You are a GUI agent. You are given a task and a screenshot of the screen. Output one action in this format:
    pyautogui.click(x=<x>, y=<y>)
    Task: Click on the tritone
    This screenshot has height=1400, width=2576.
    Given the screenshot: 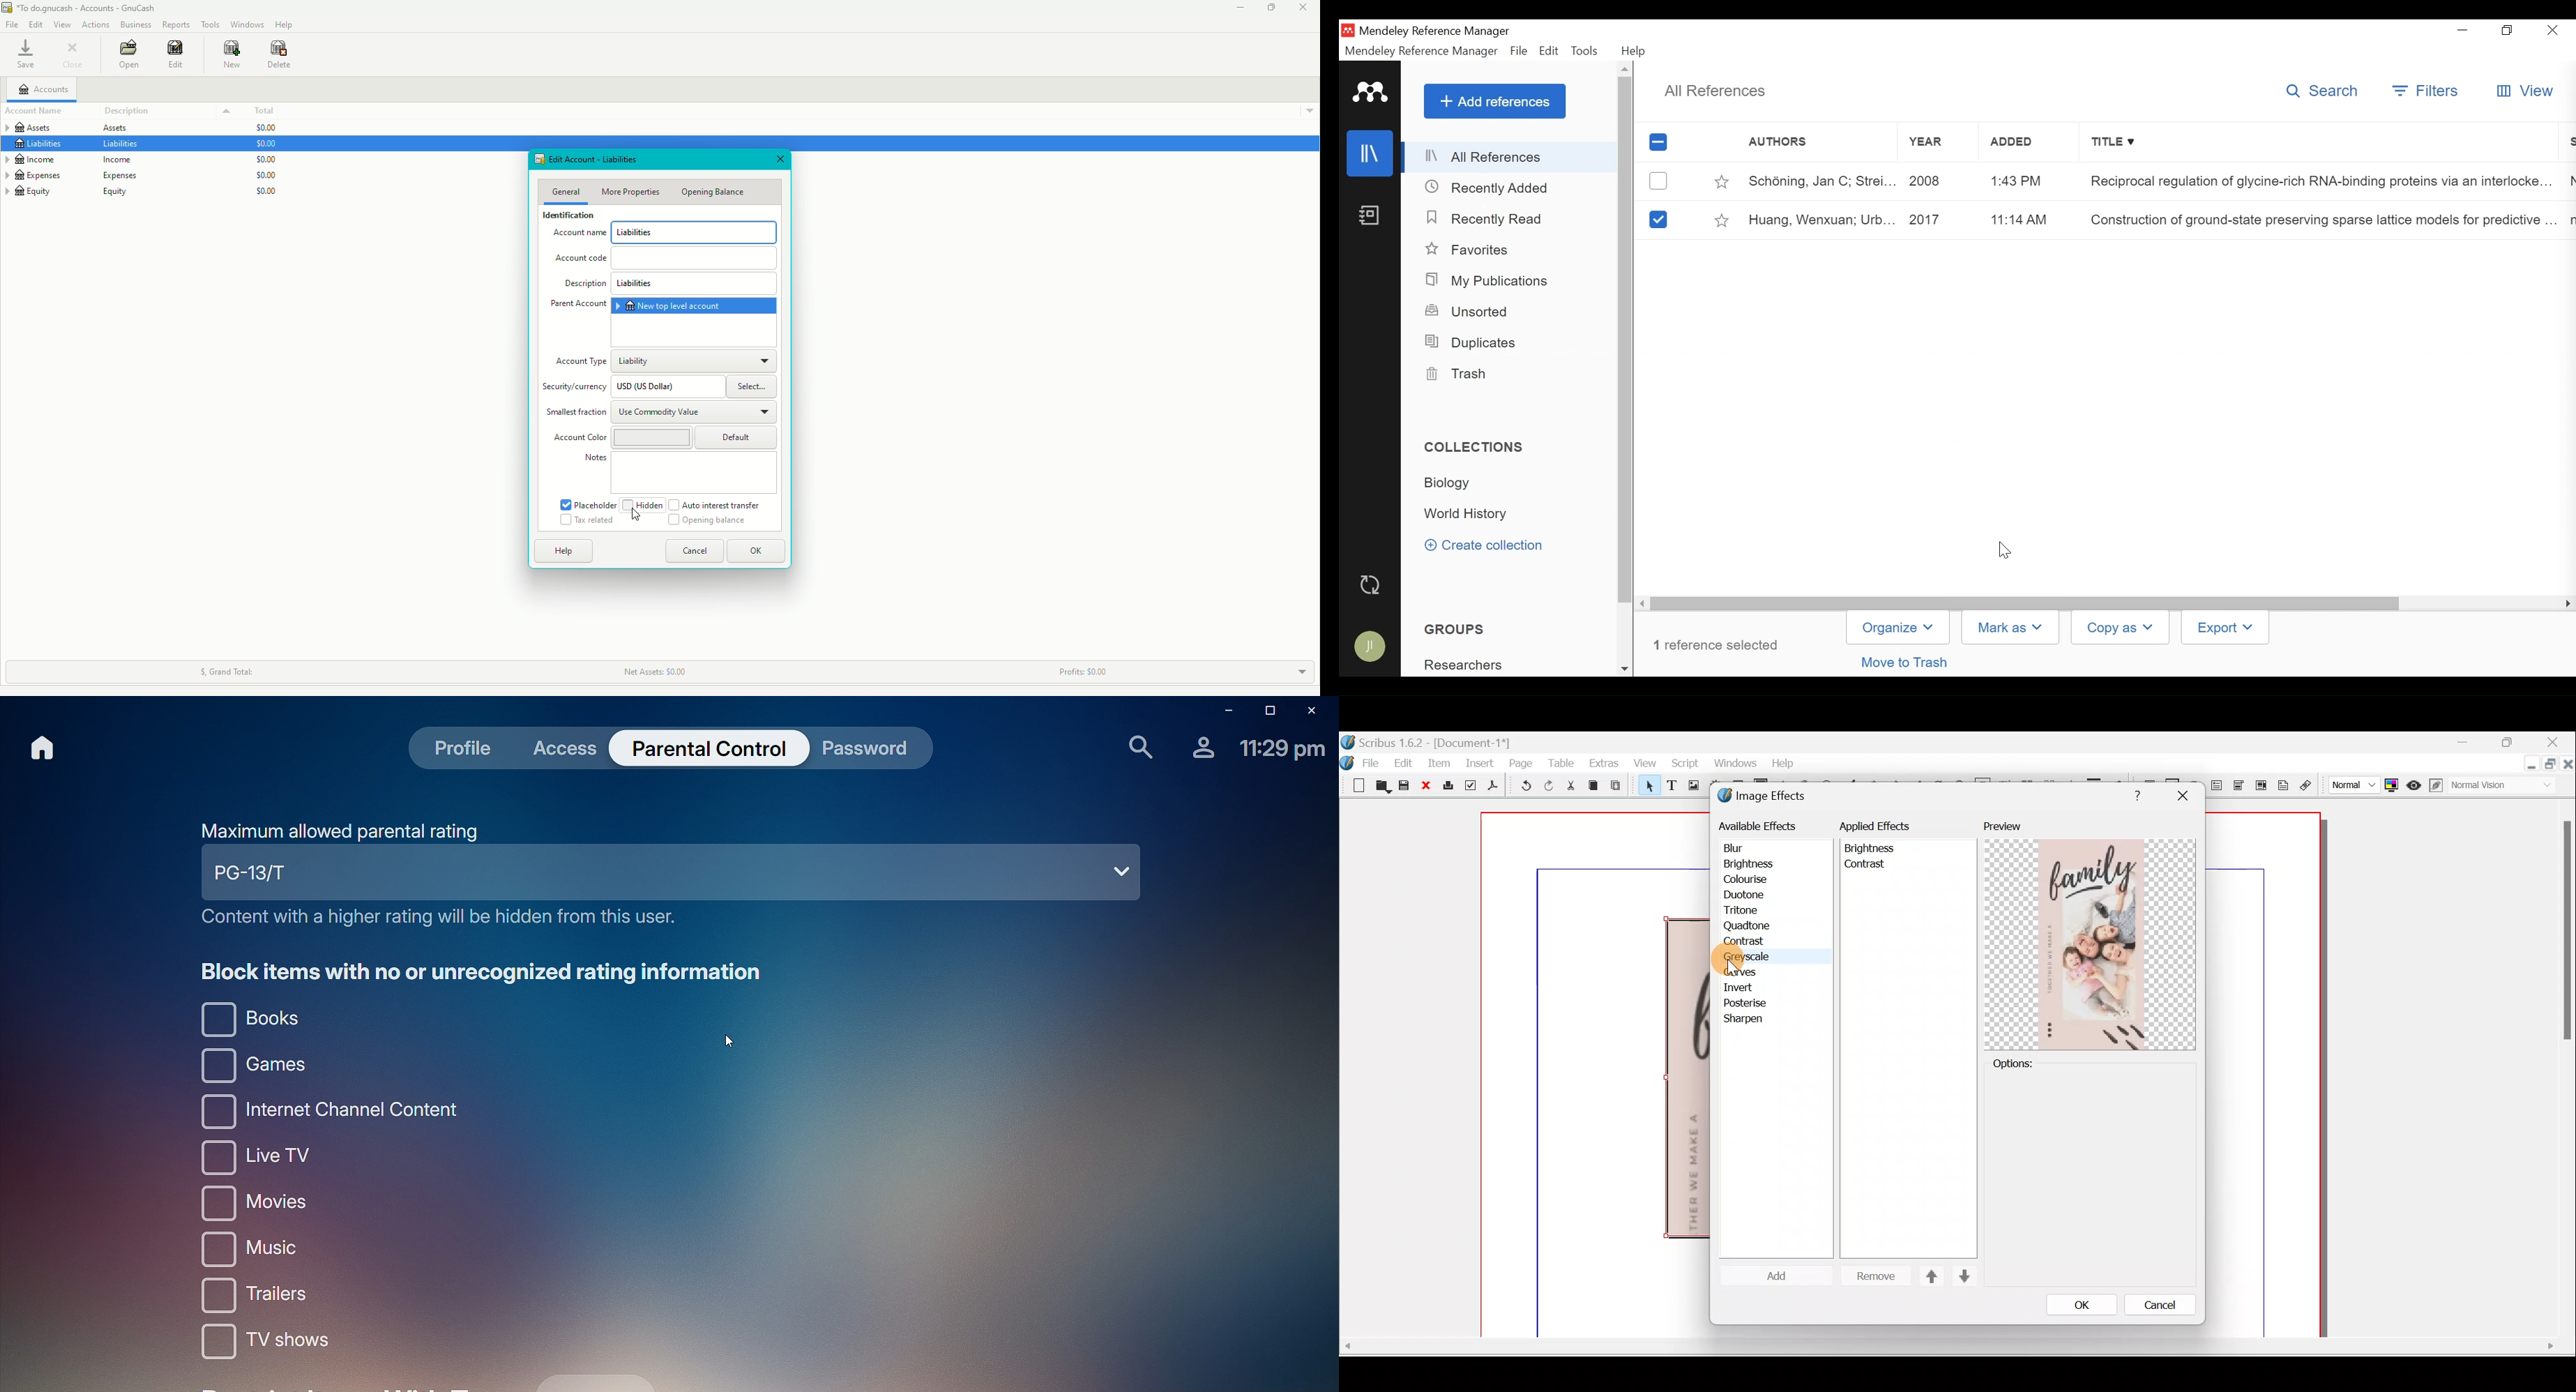 What is the action you would take?
    pyautogui.click(x=1761, y=910)
    